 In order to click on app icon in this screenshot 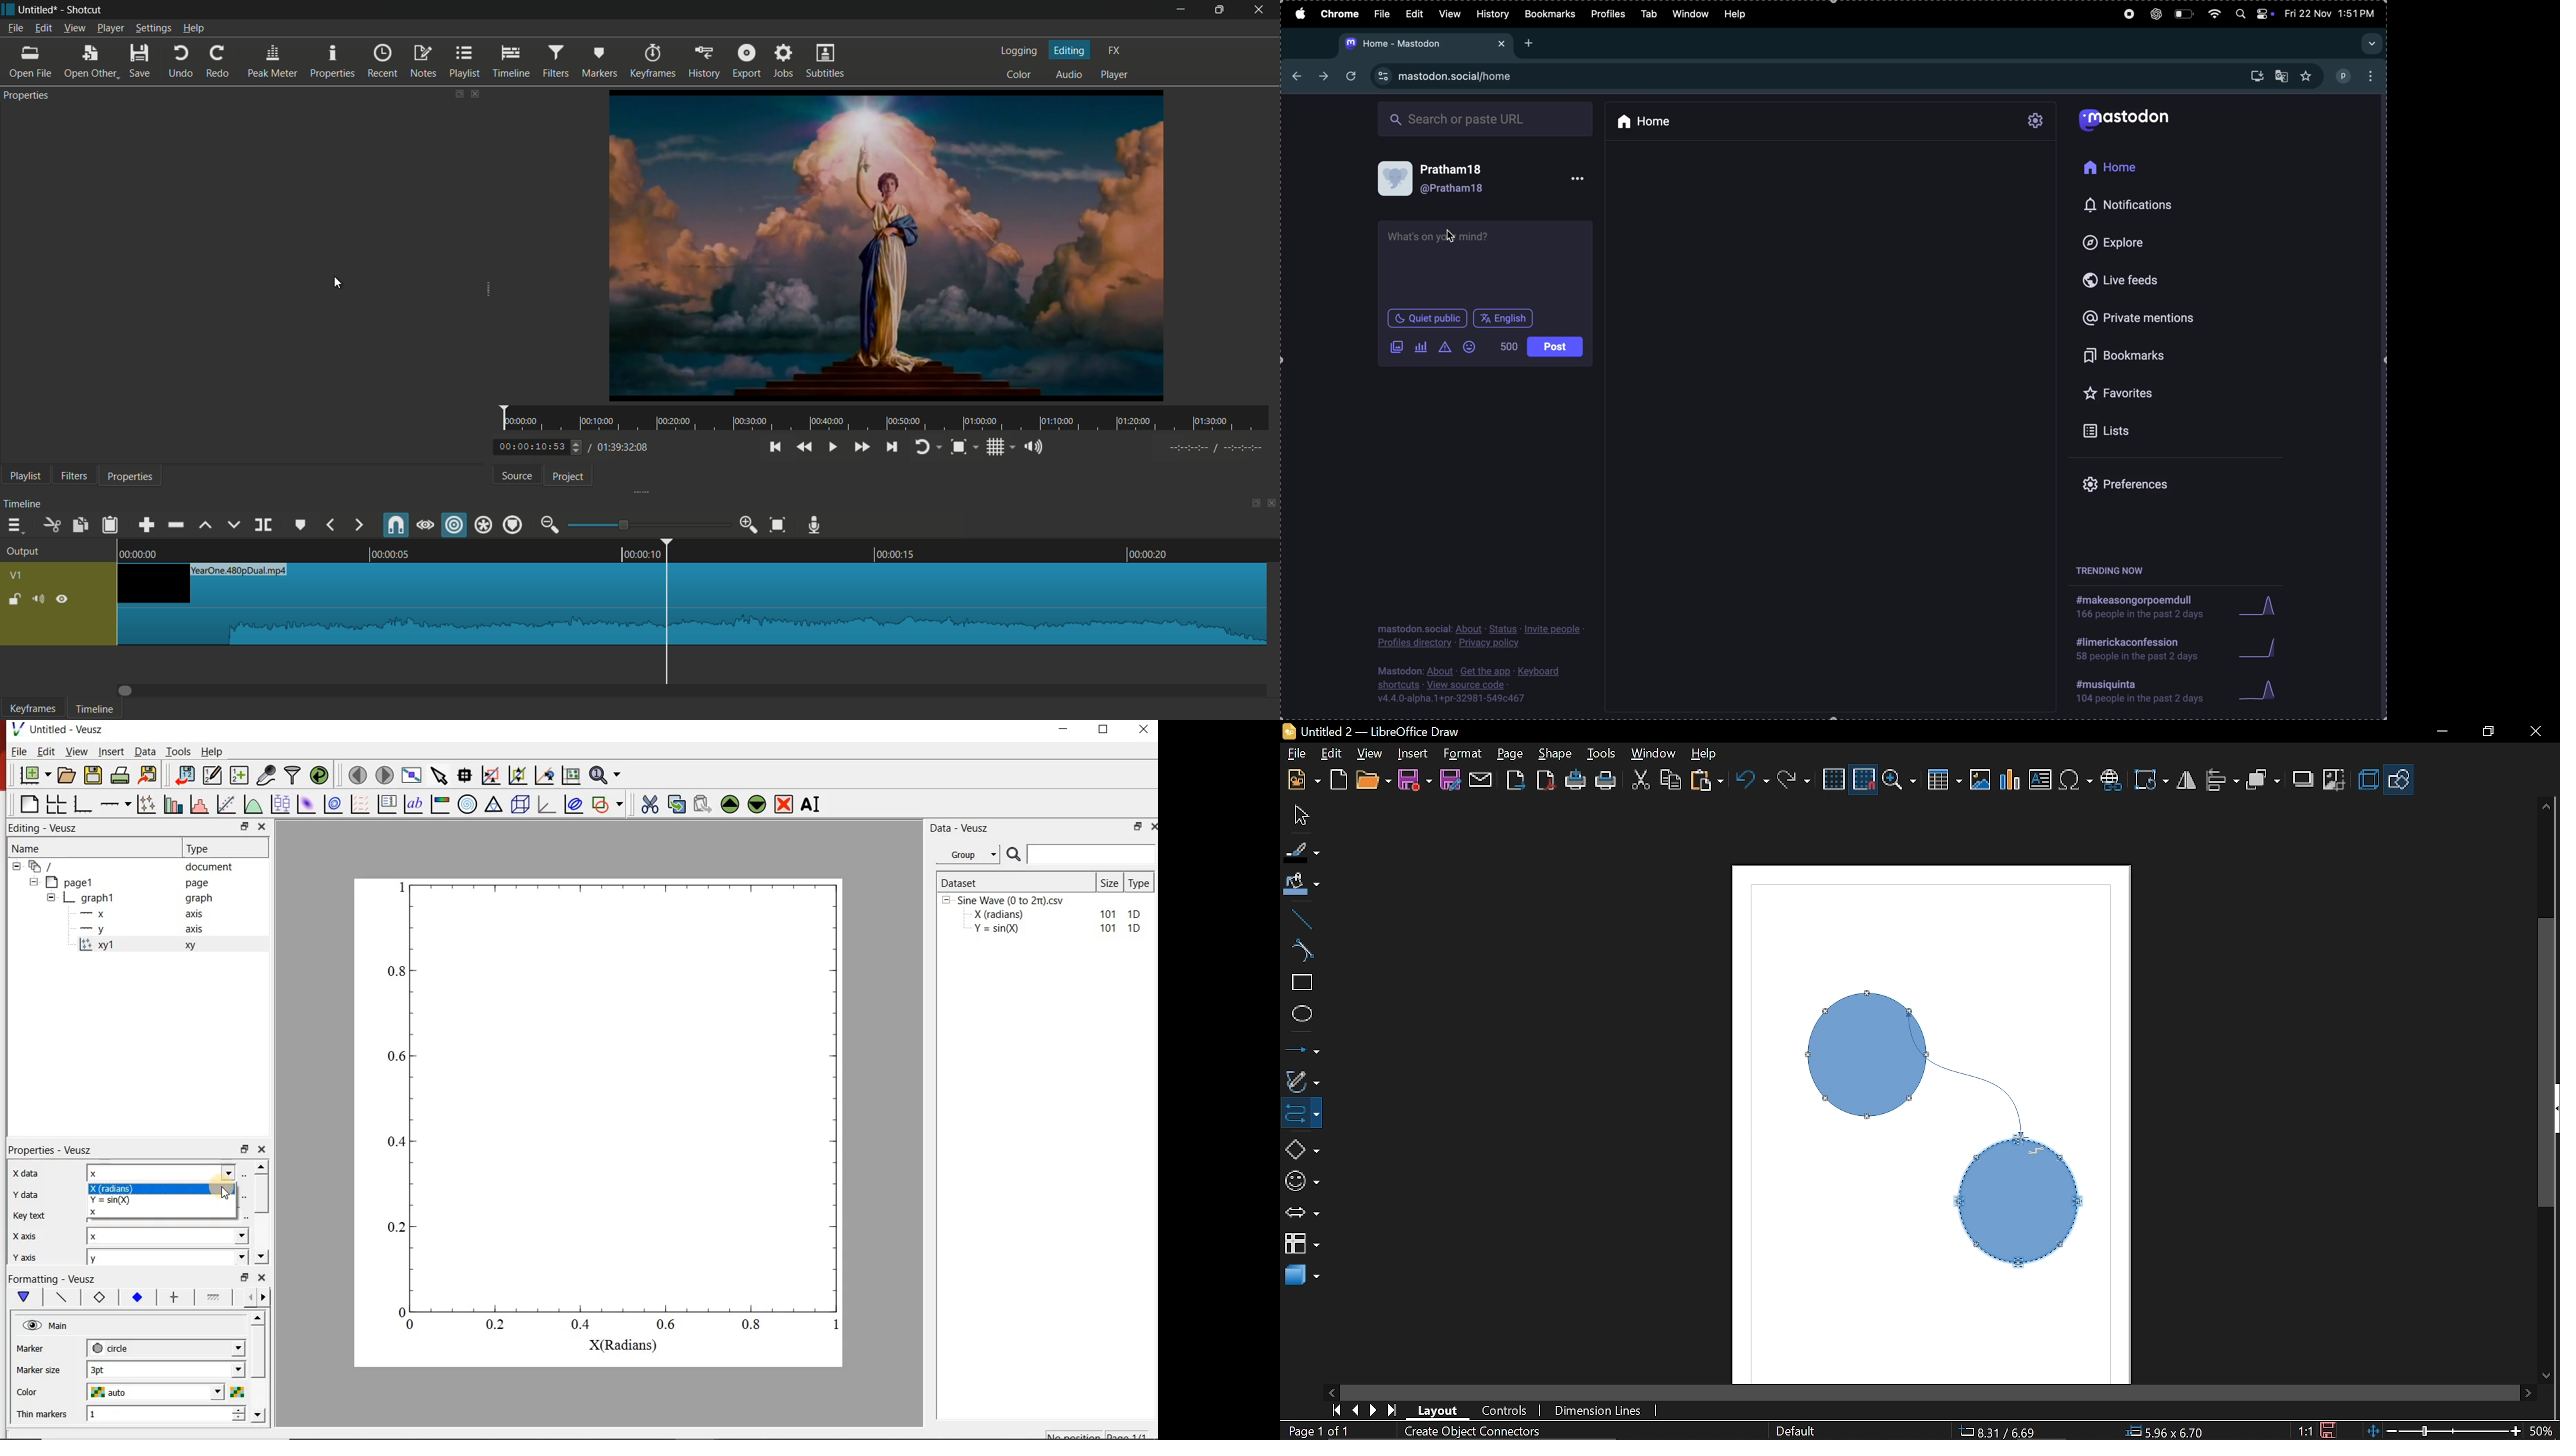, I will do `click(8, 9)`.